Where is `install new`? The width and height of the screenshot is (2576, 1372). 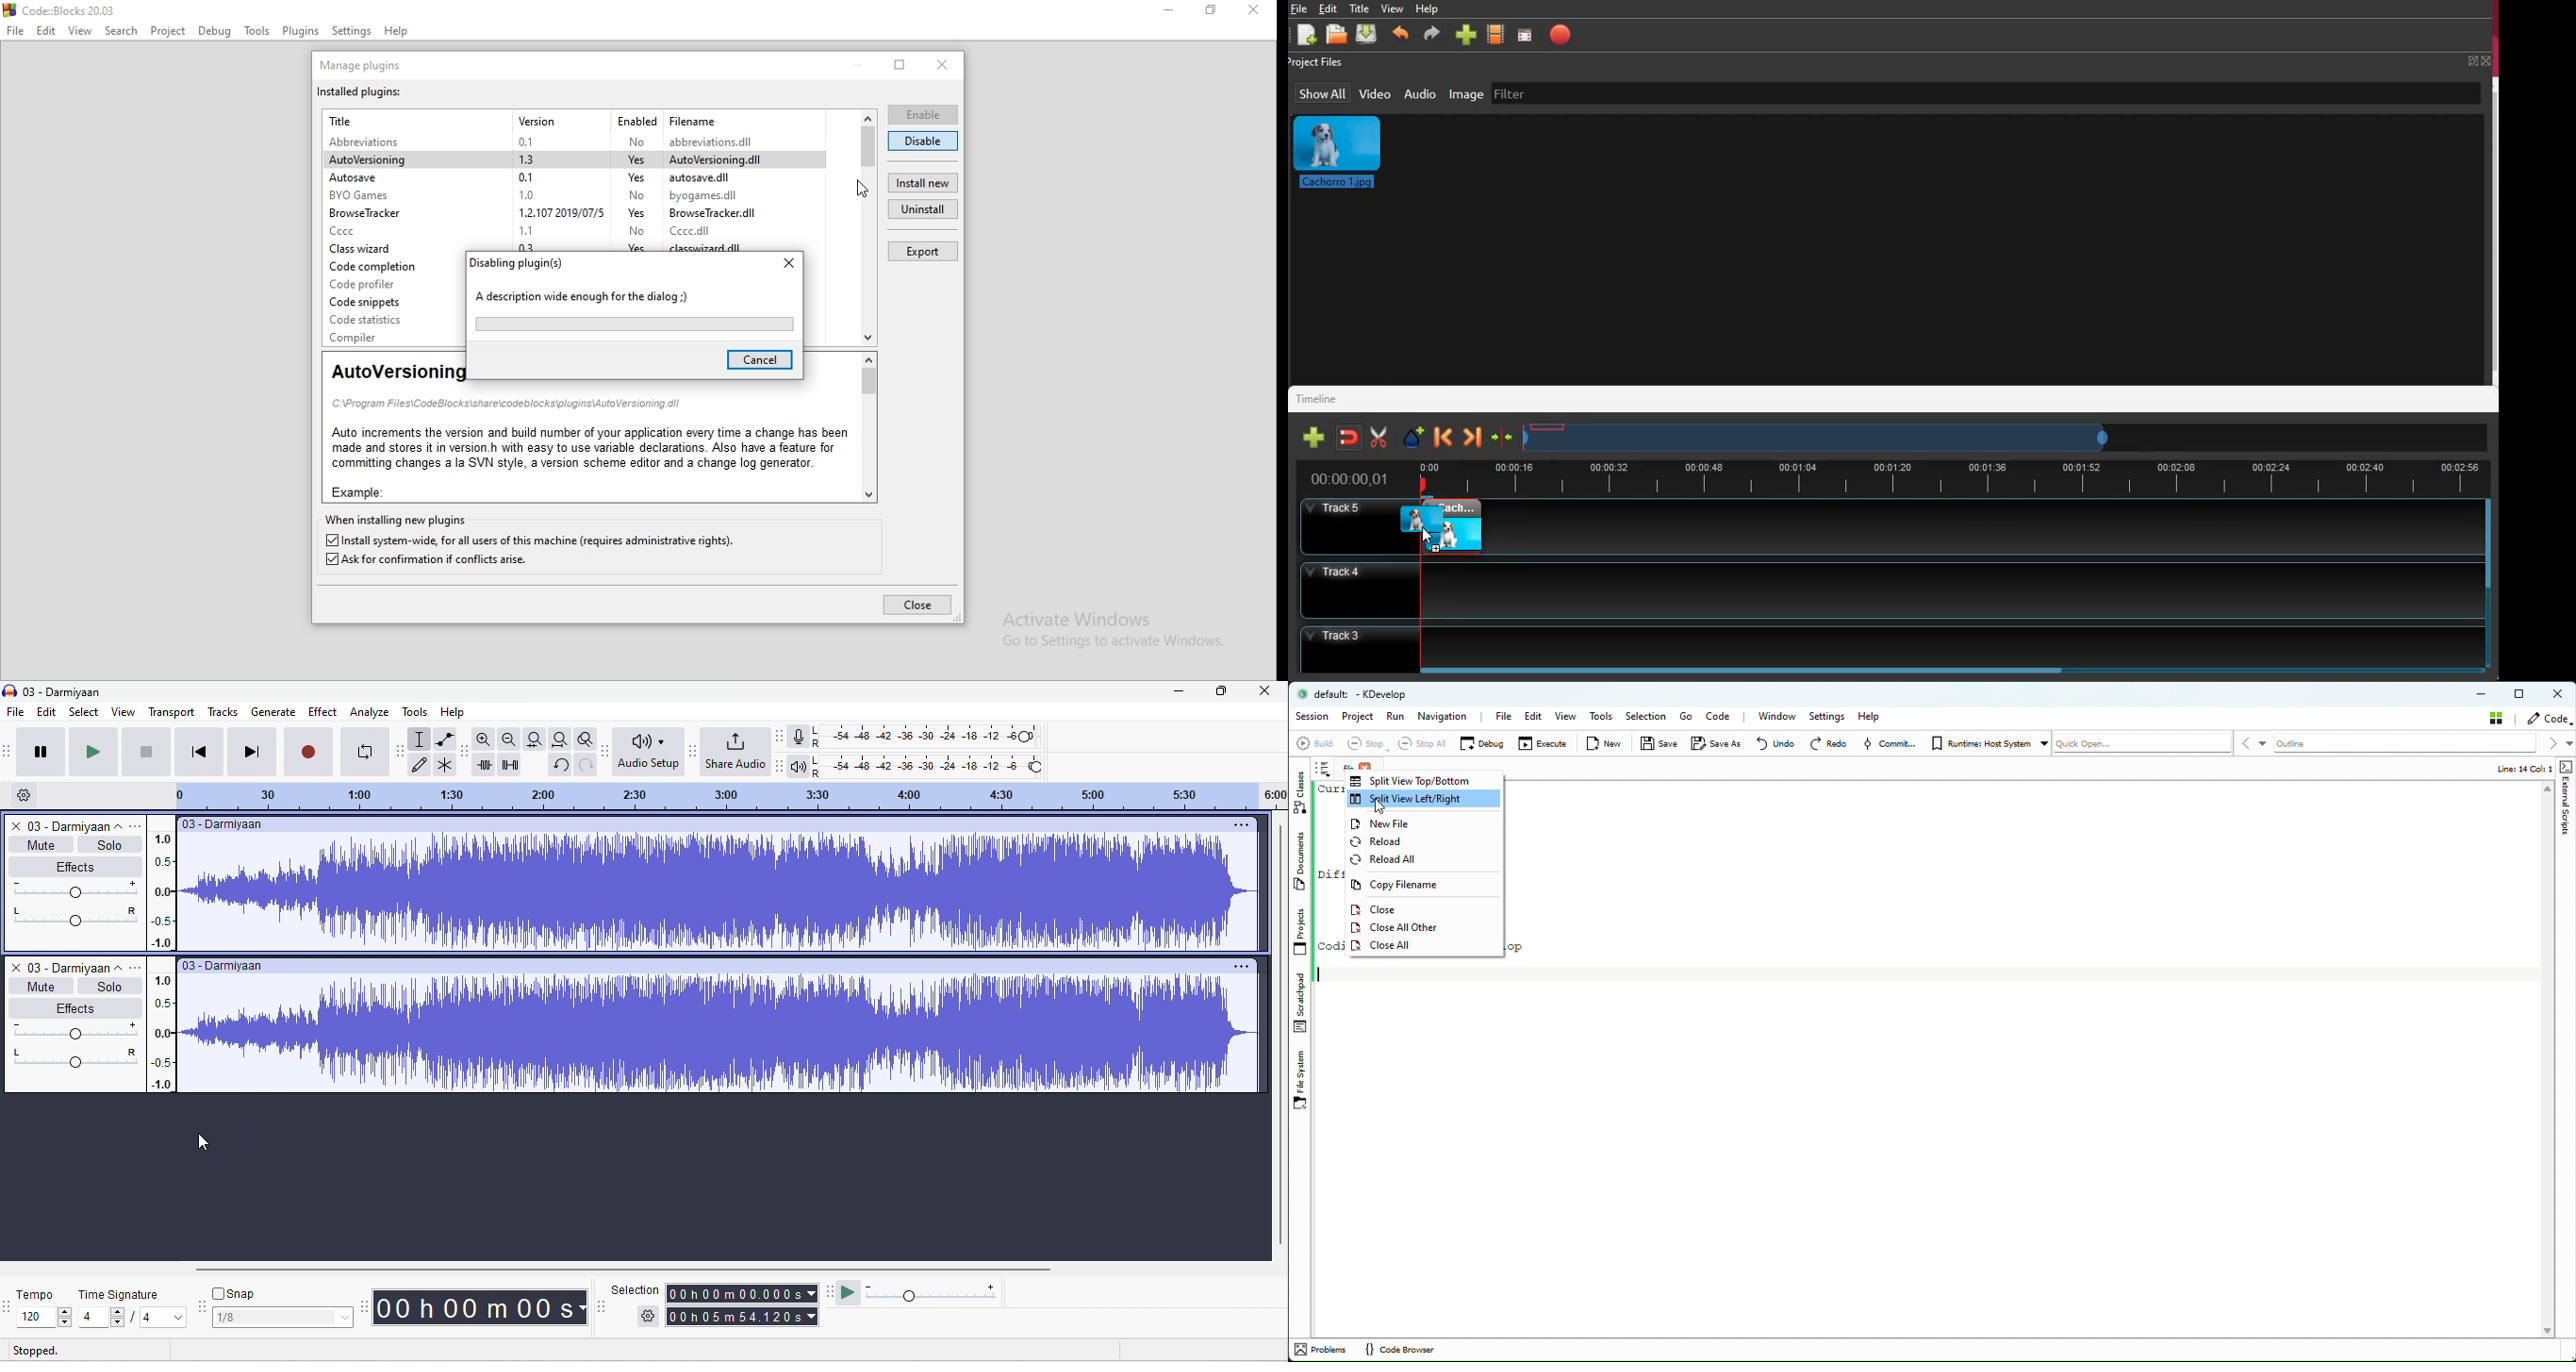 install new is located at coordinates (923, 182).